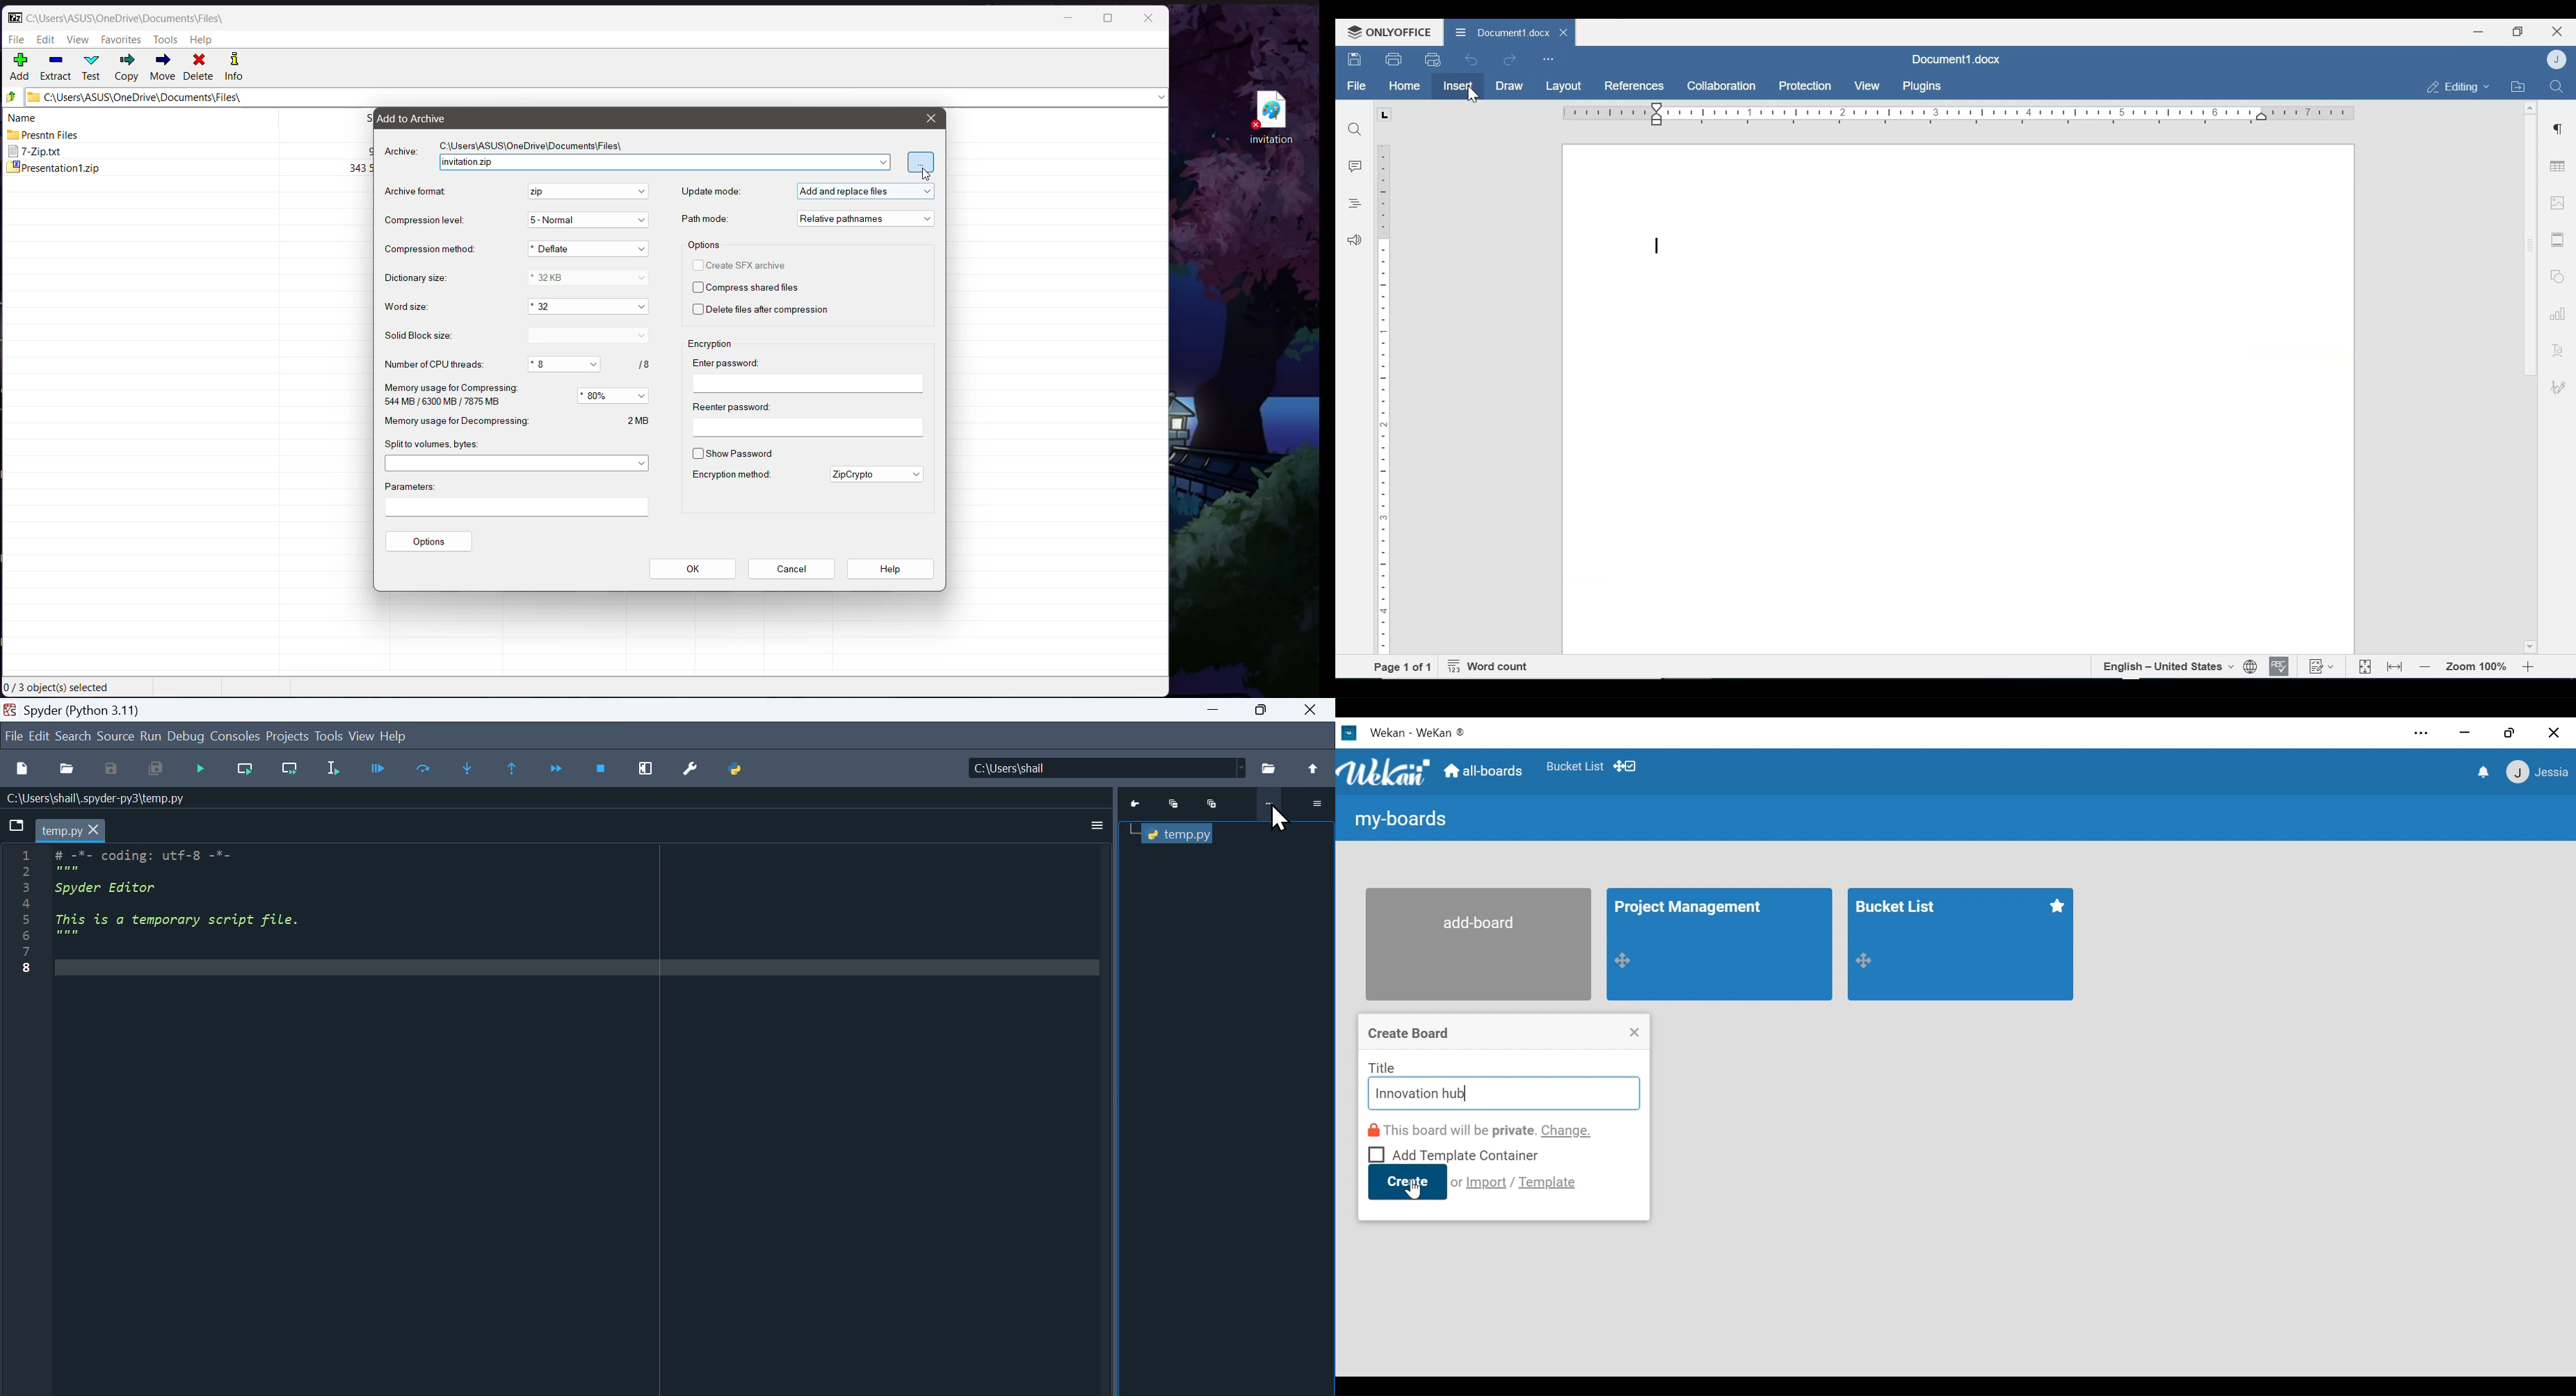 This screenshot has width=2576, height=1400. What do you see at coordinates (2518, 85) in the screenshot?
I see `Open Filelocation` at bounding box center [2518, 85].